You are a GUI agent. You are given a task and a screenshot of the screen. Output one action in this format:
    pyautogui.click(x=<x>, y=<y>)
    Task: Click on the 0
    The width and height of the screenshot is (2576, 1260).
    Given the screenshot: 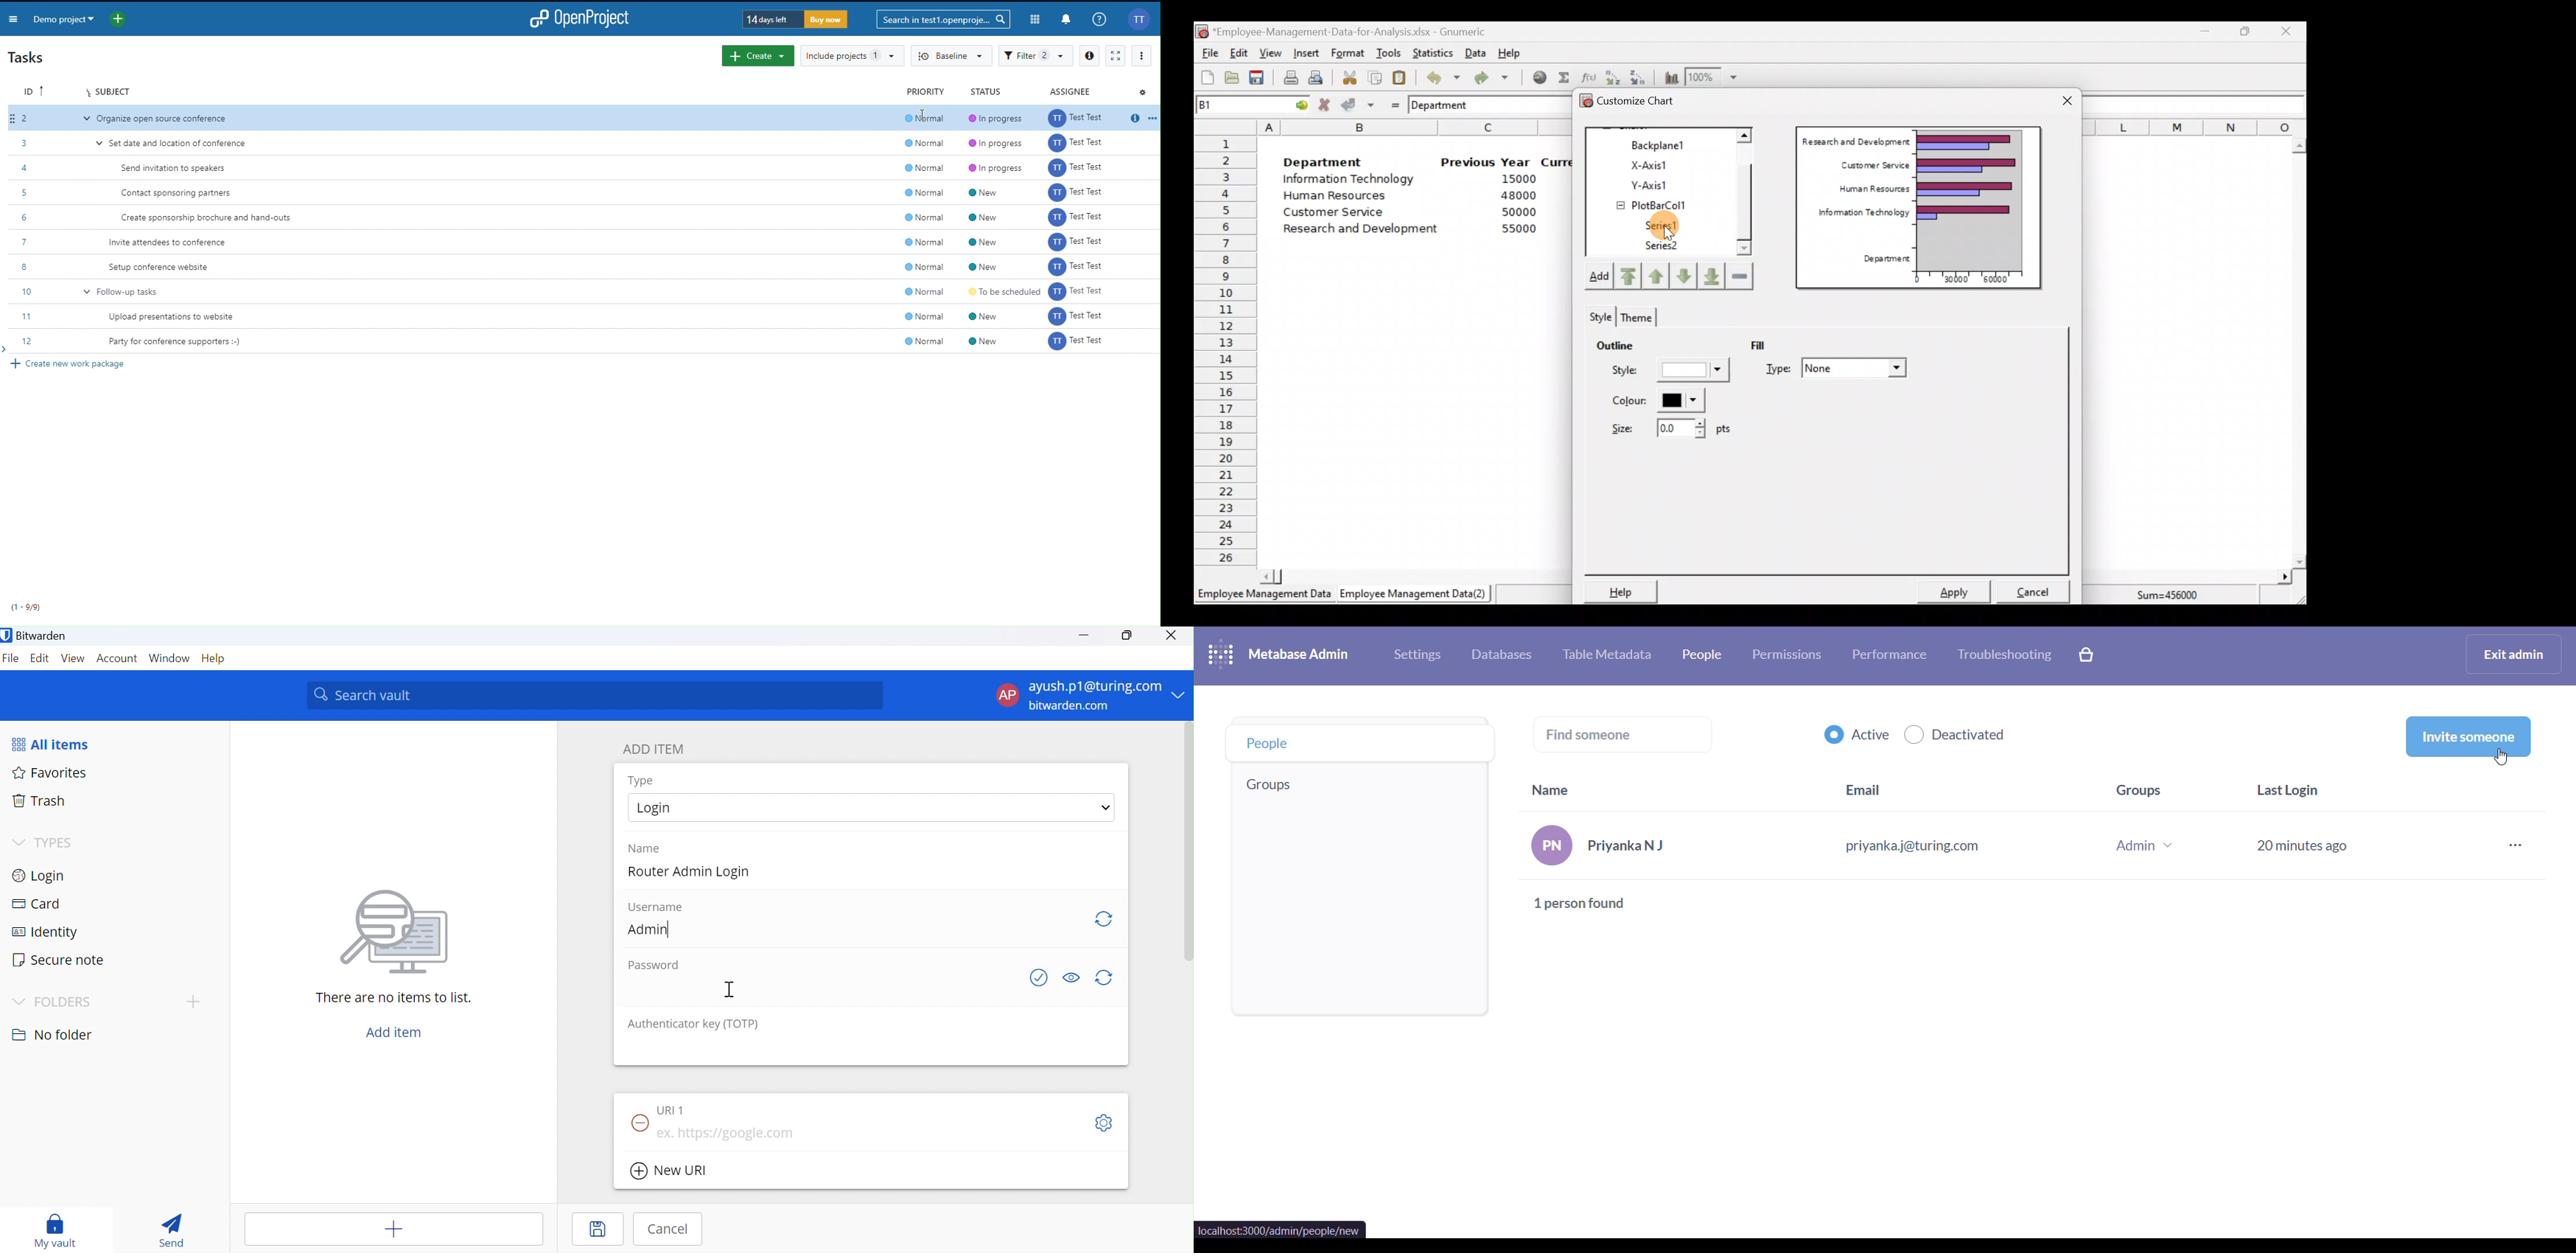 What is the action you would take?
    pyautogui.click(x=1917, y=279)
    